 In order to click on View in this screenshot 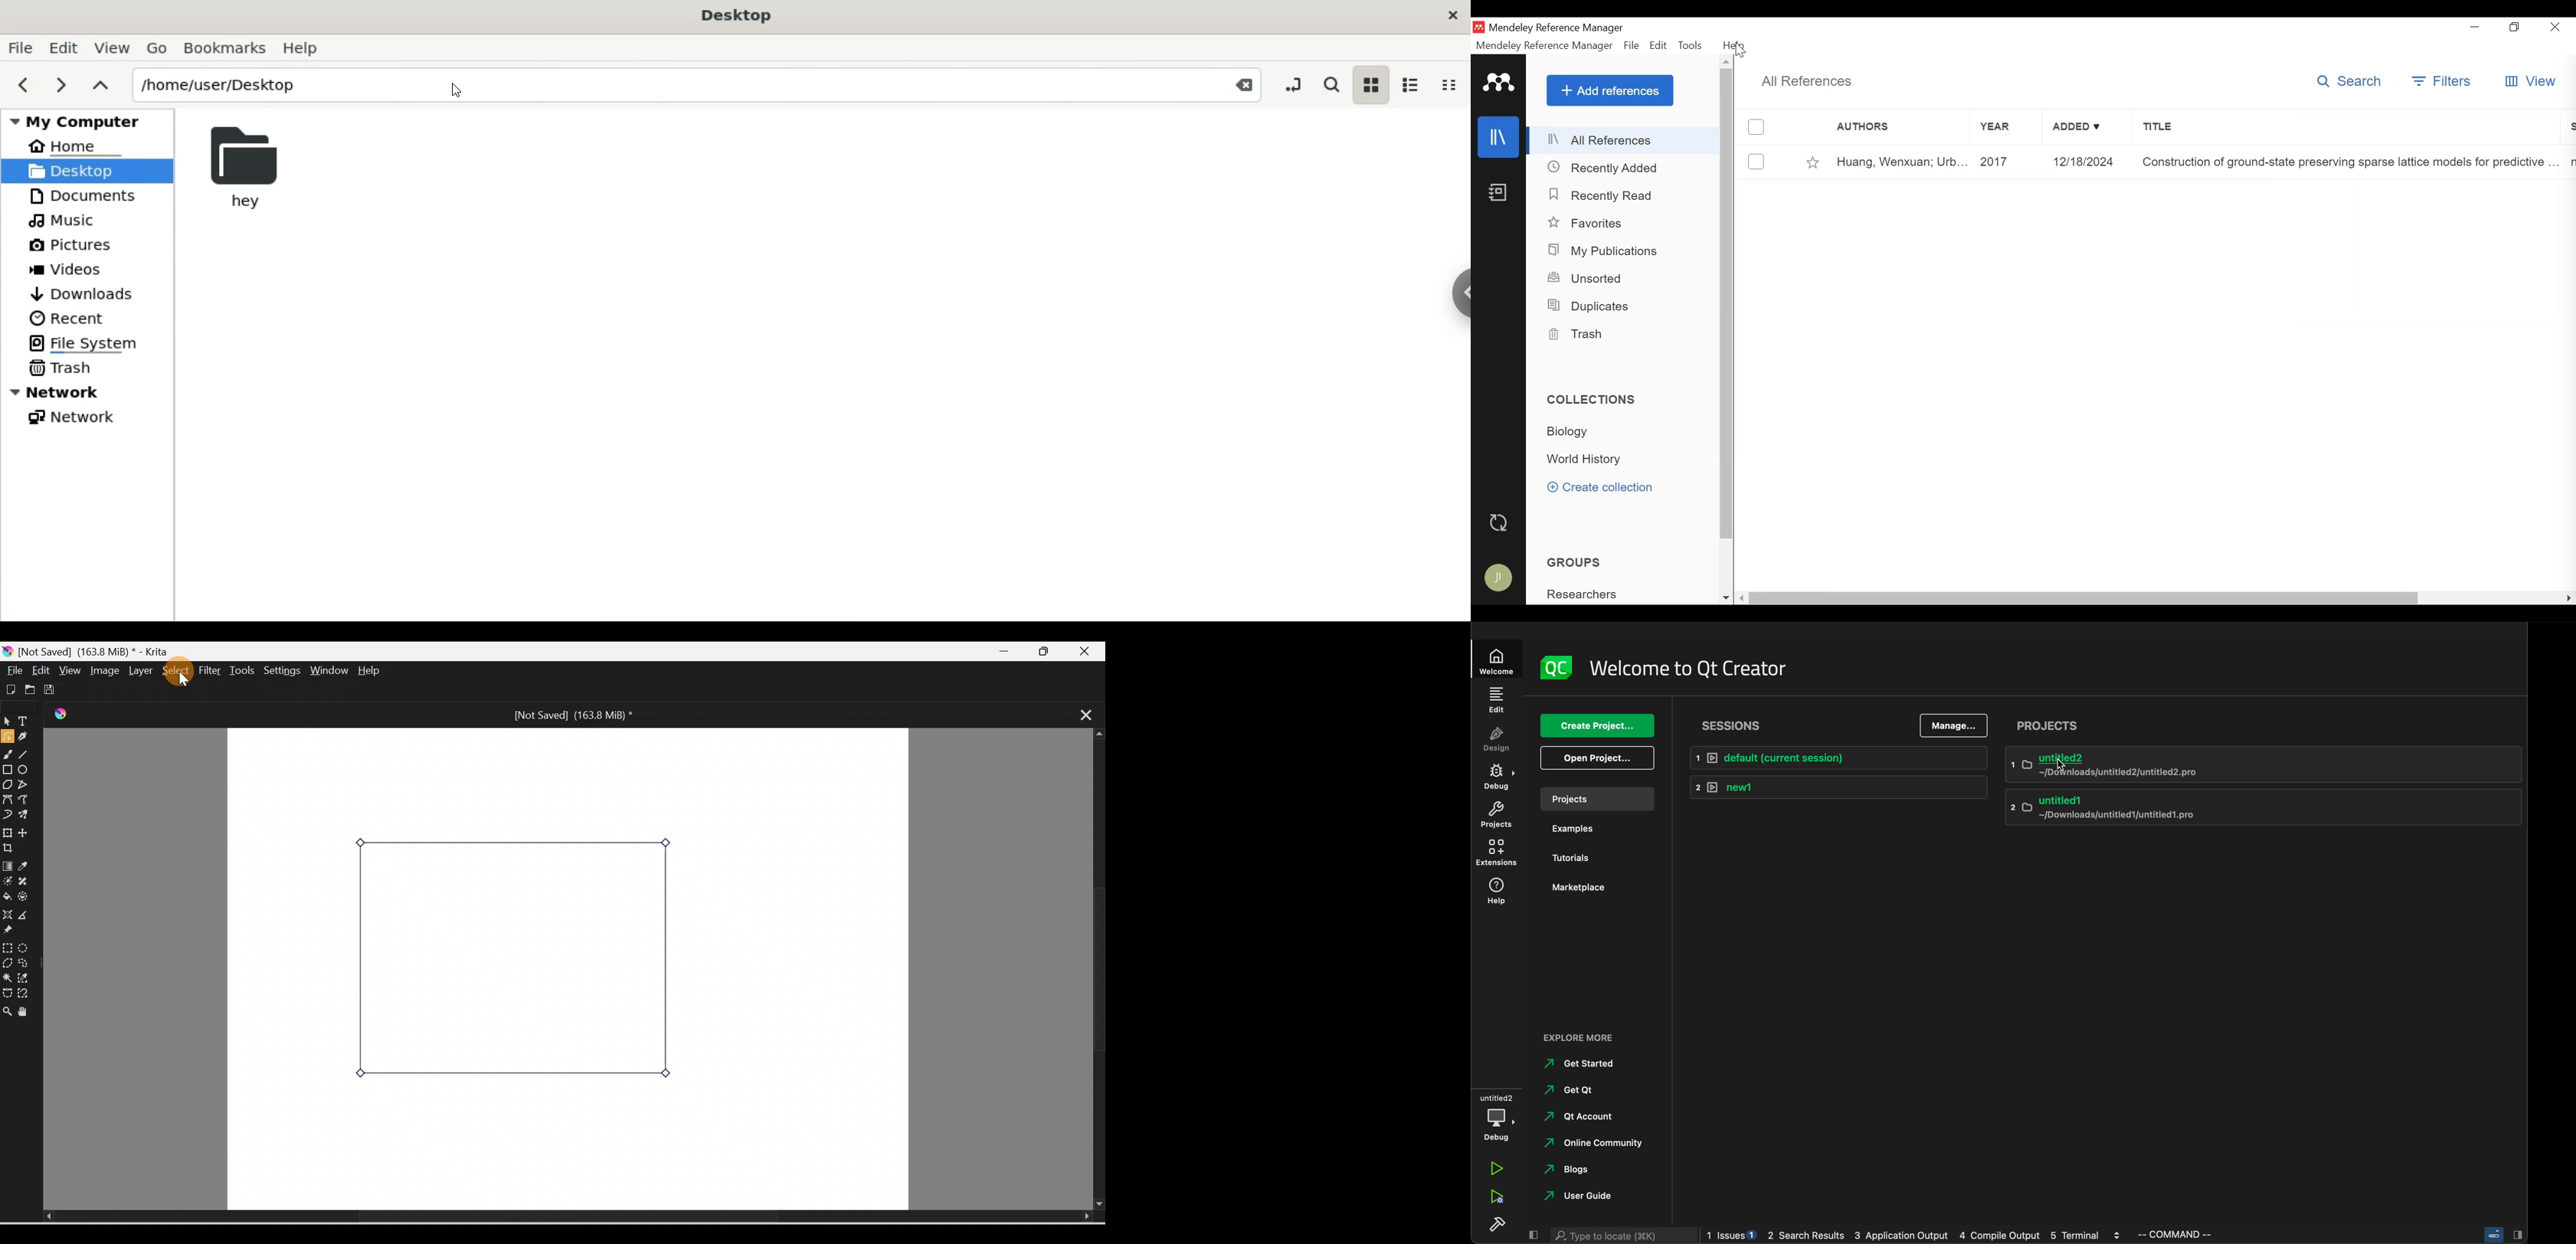, I will do `click(2530, 82)`.